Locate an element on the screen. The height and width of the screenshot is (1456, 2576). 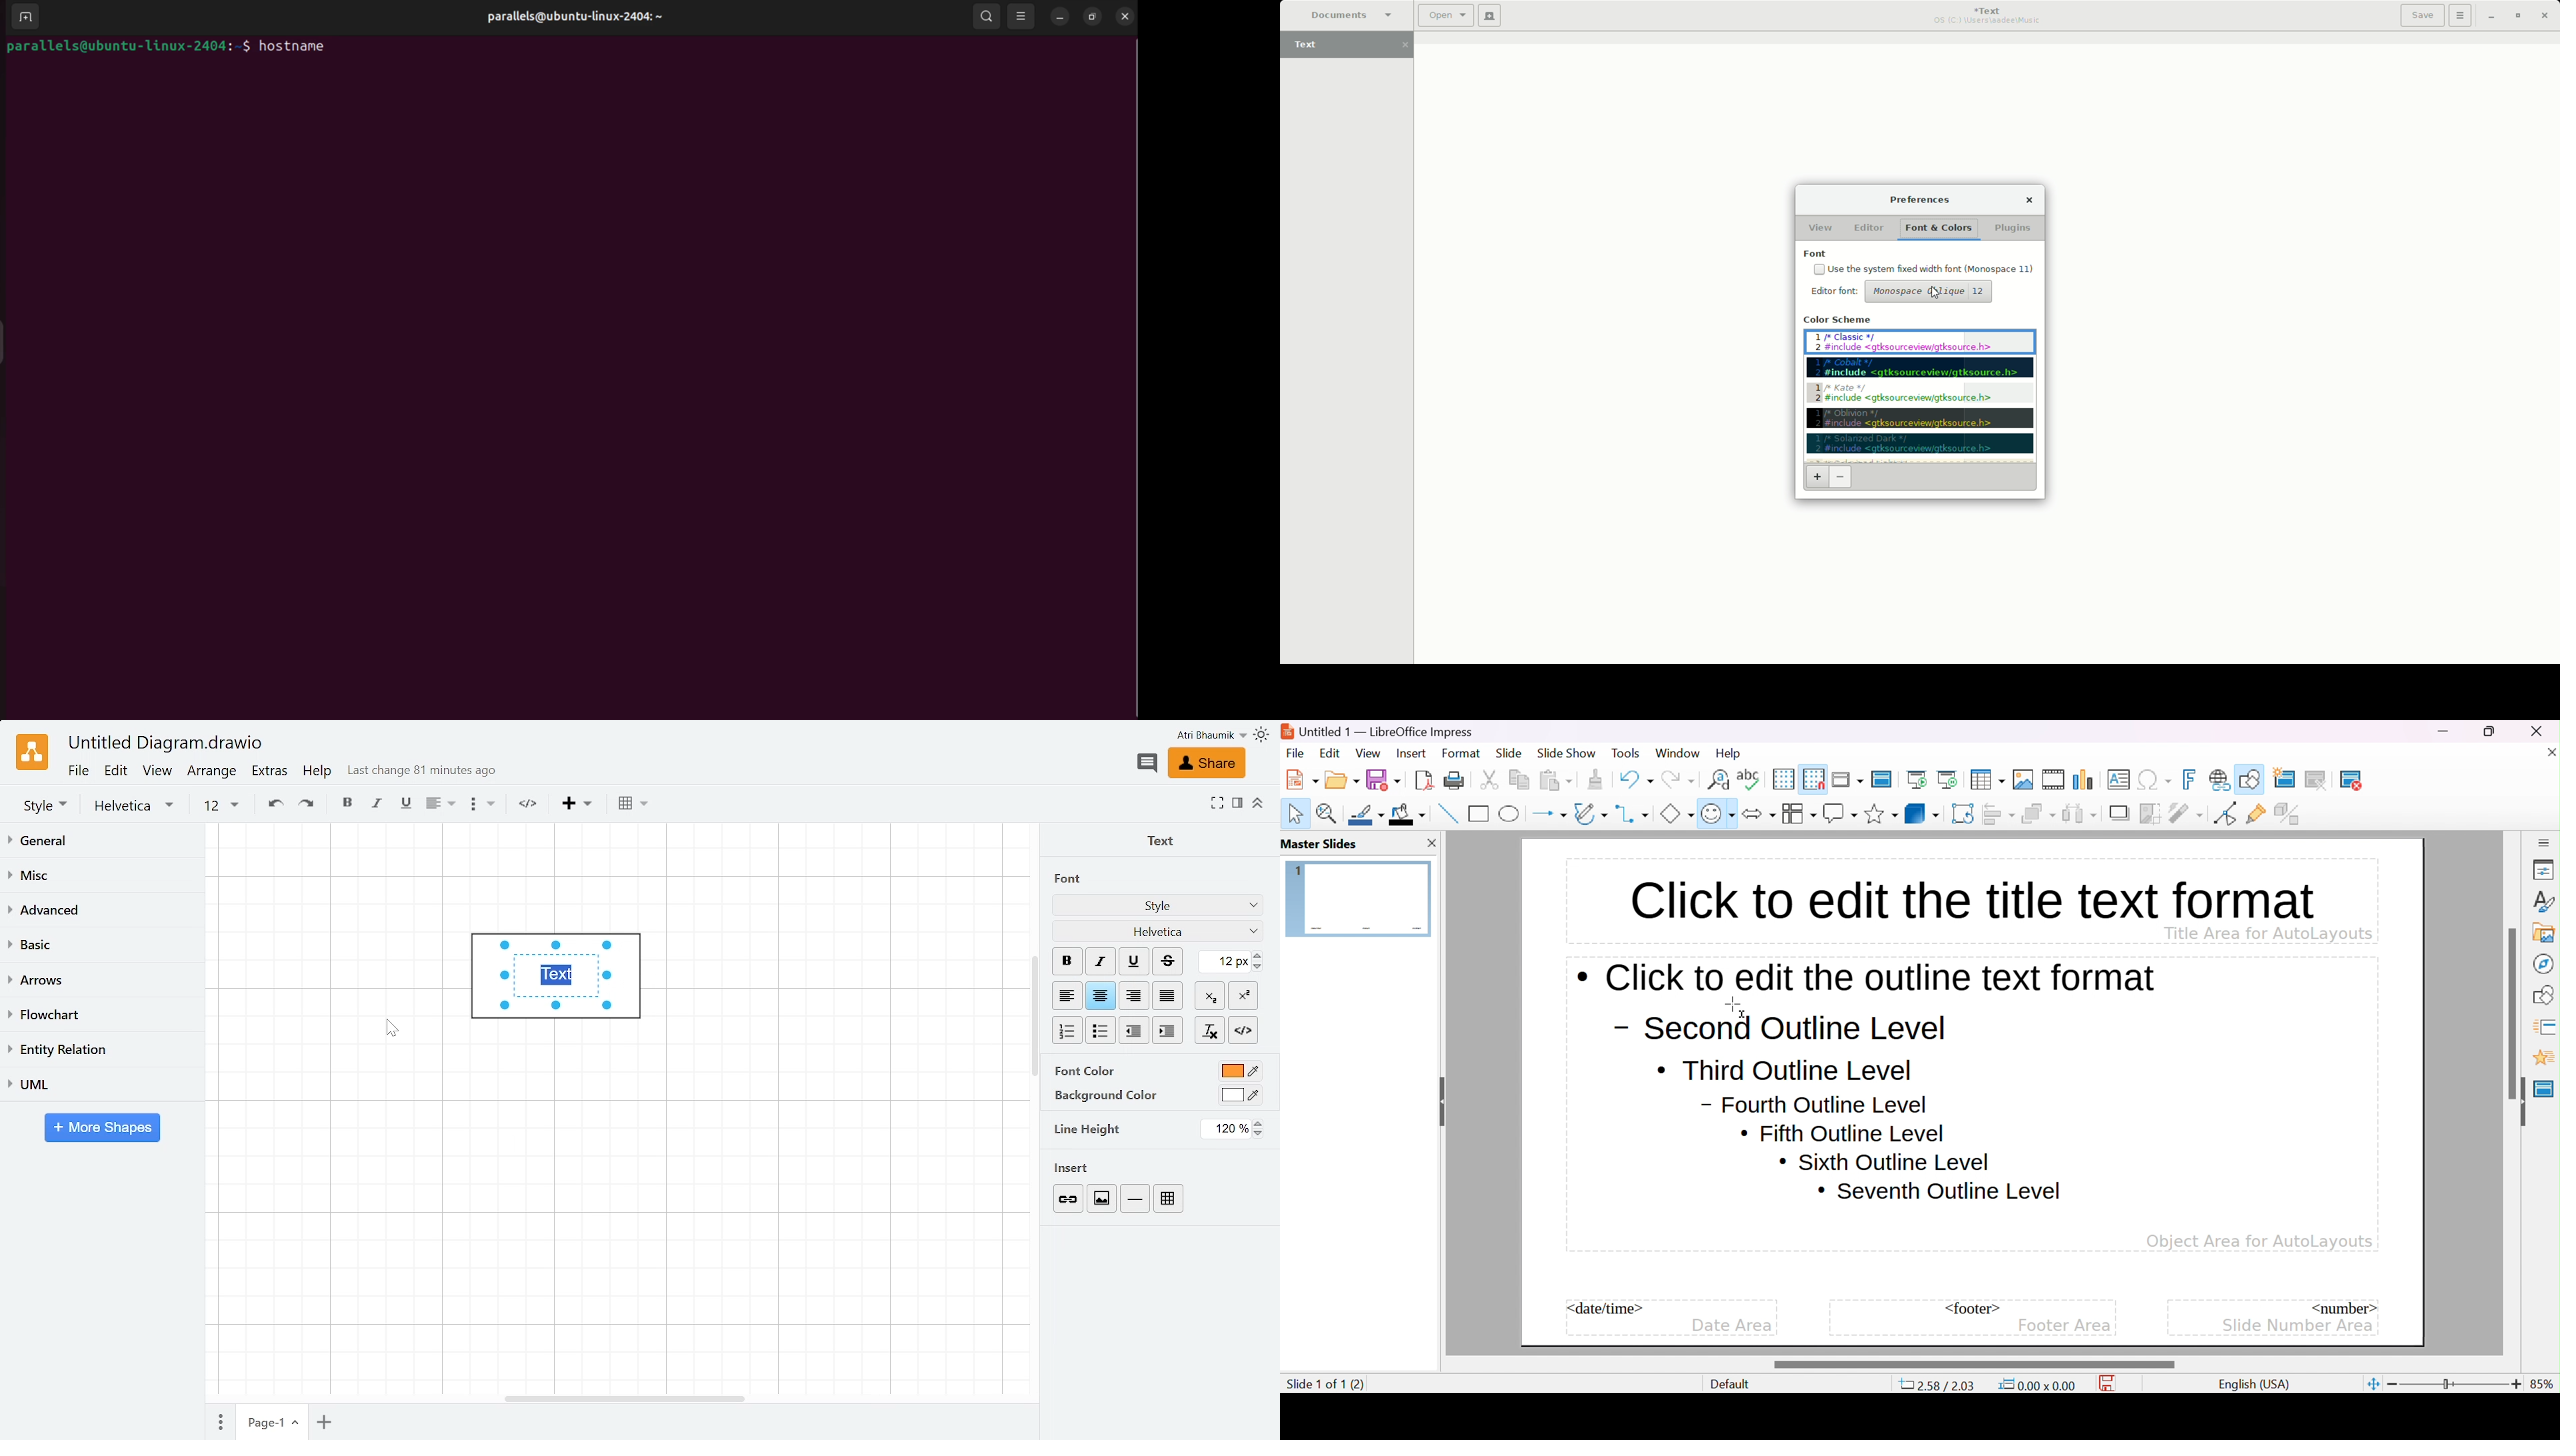
85% is located at coordinates (2543, 1384).